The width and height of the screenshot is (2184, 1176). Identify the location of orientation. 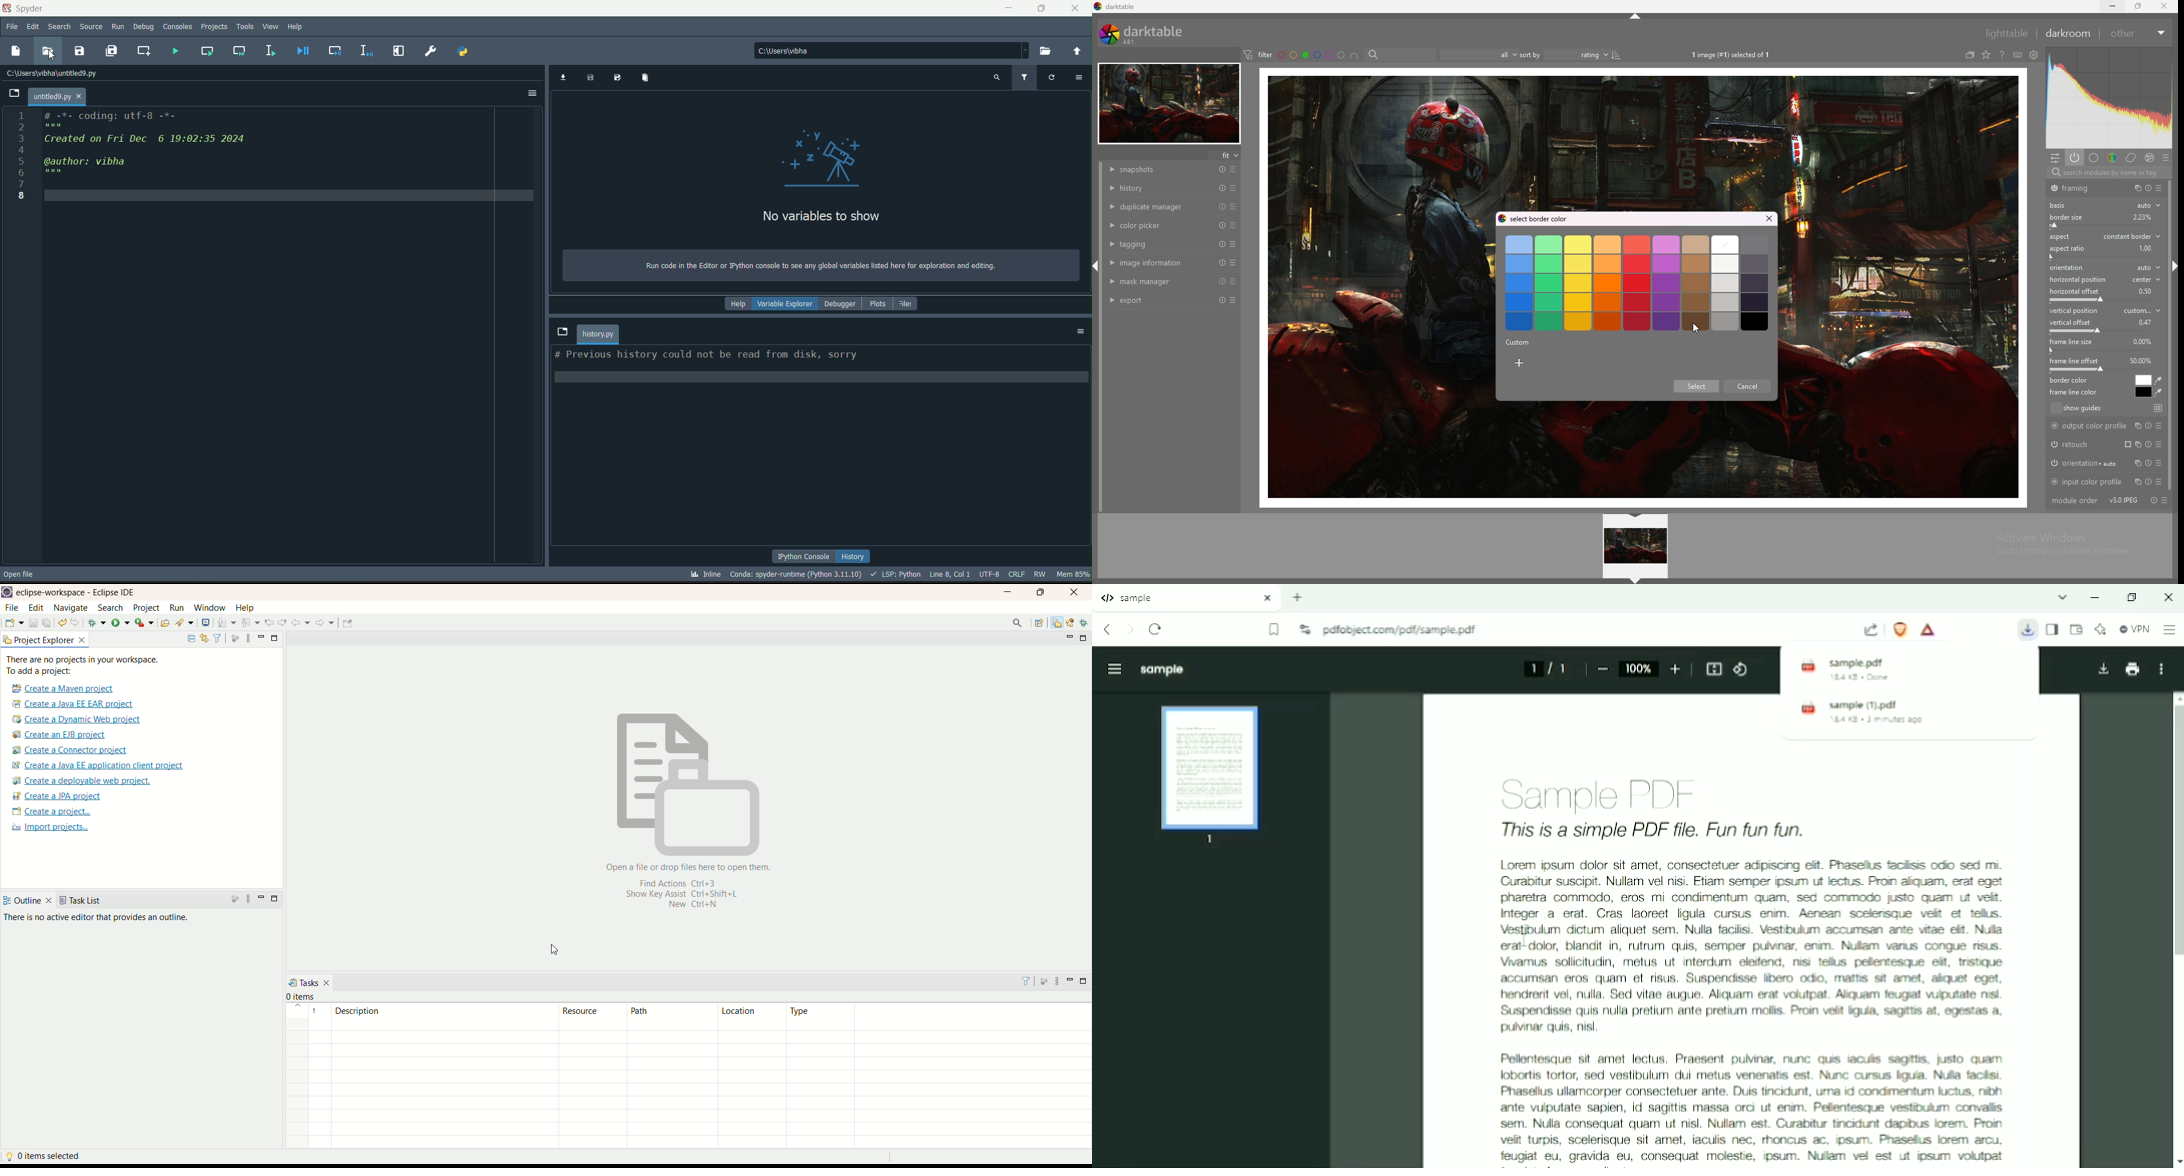
(2107, 268).